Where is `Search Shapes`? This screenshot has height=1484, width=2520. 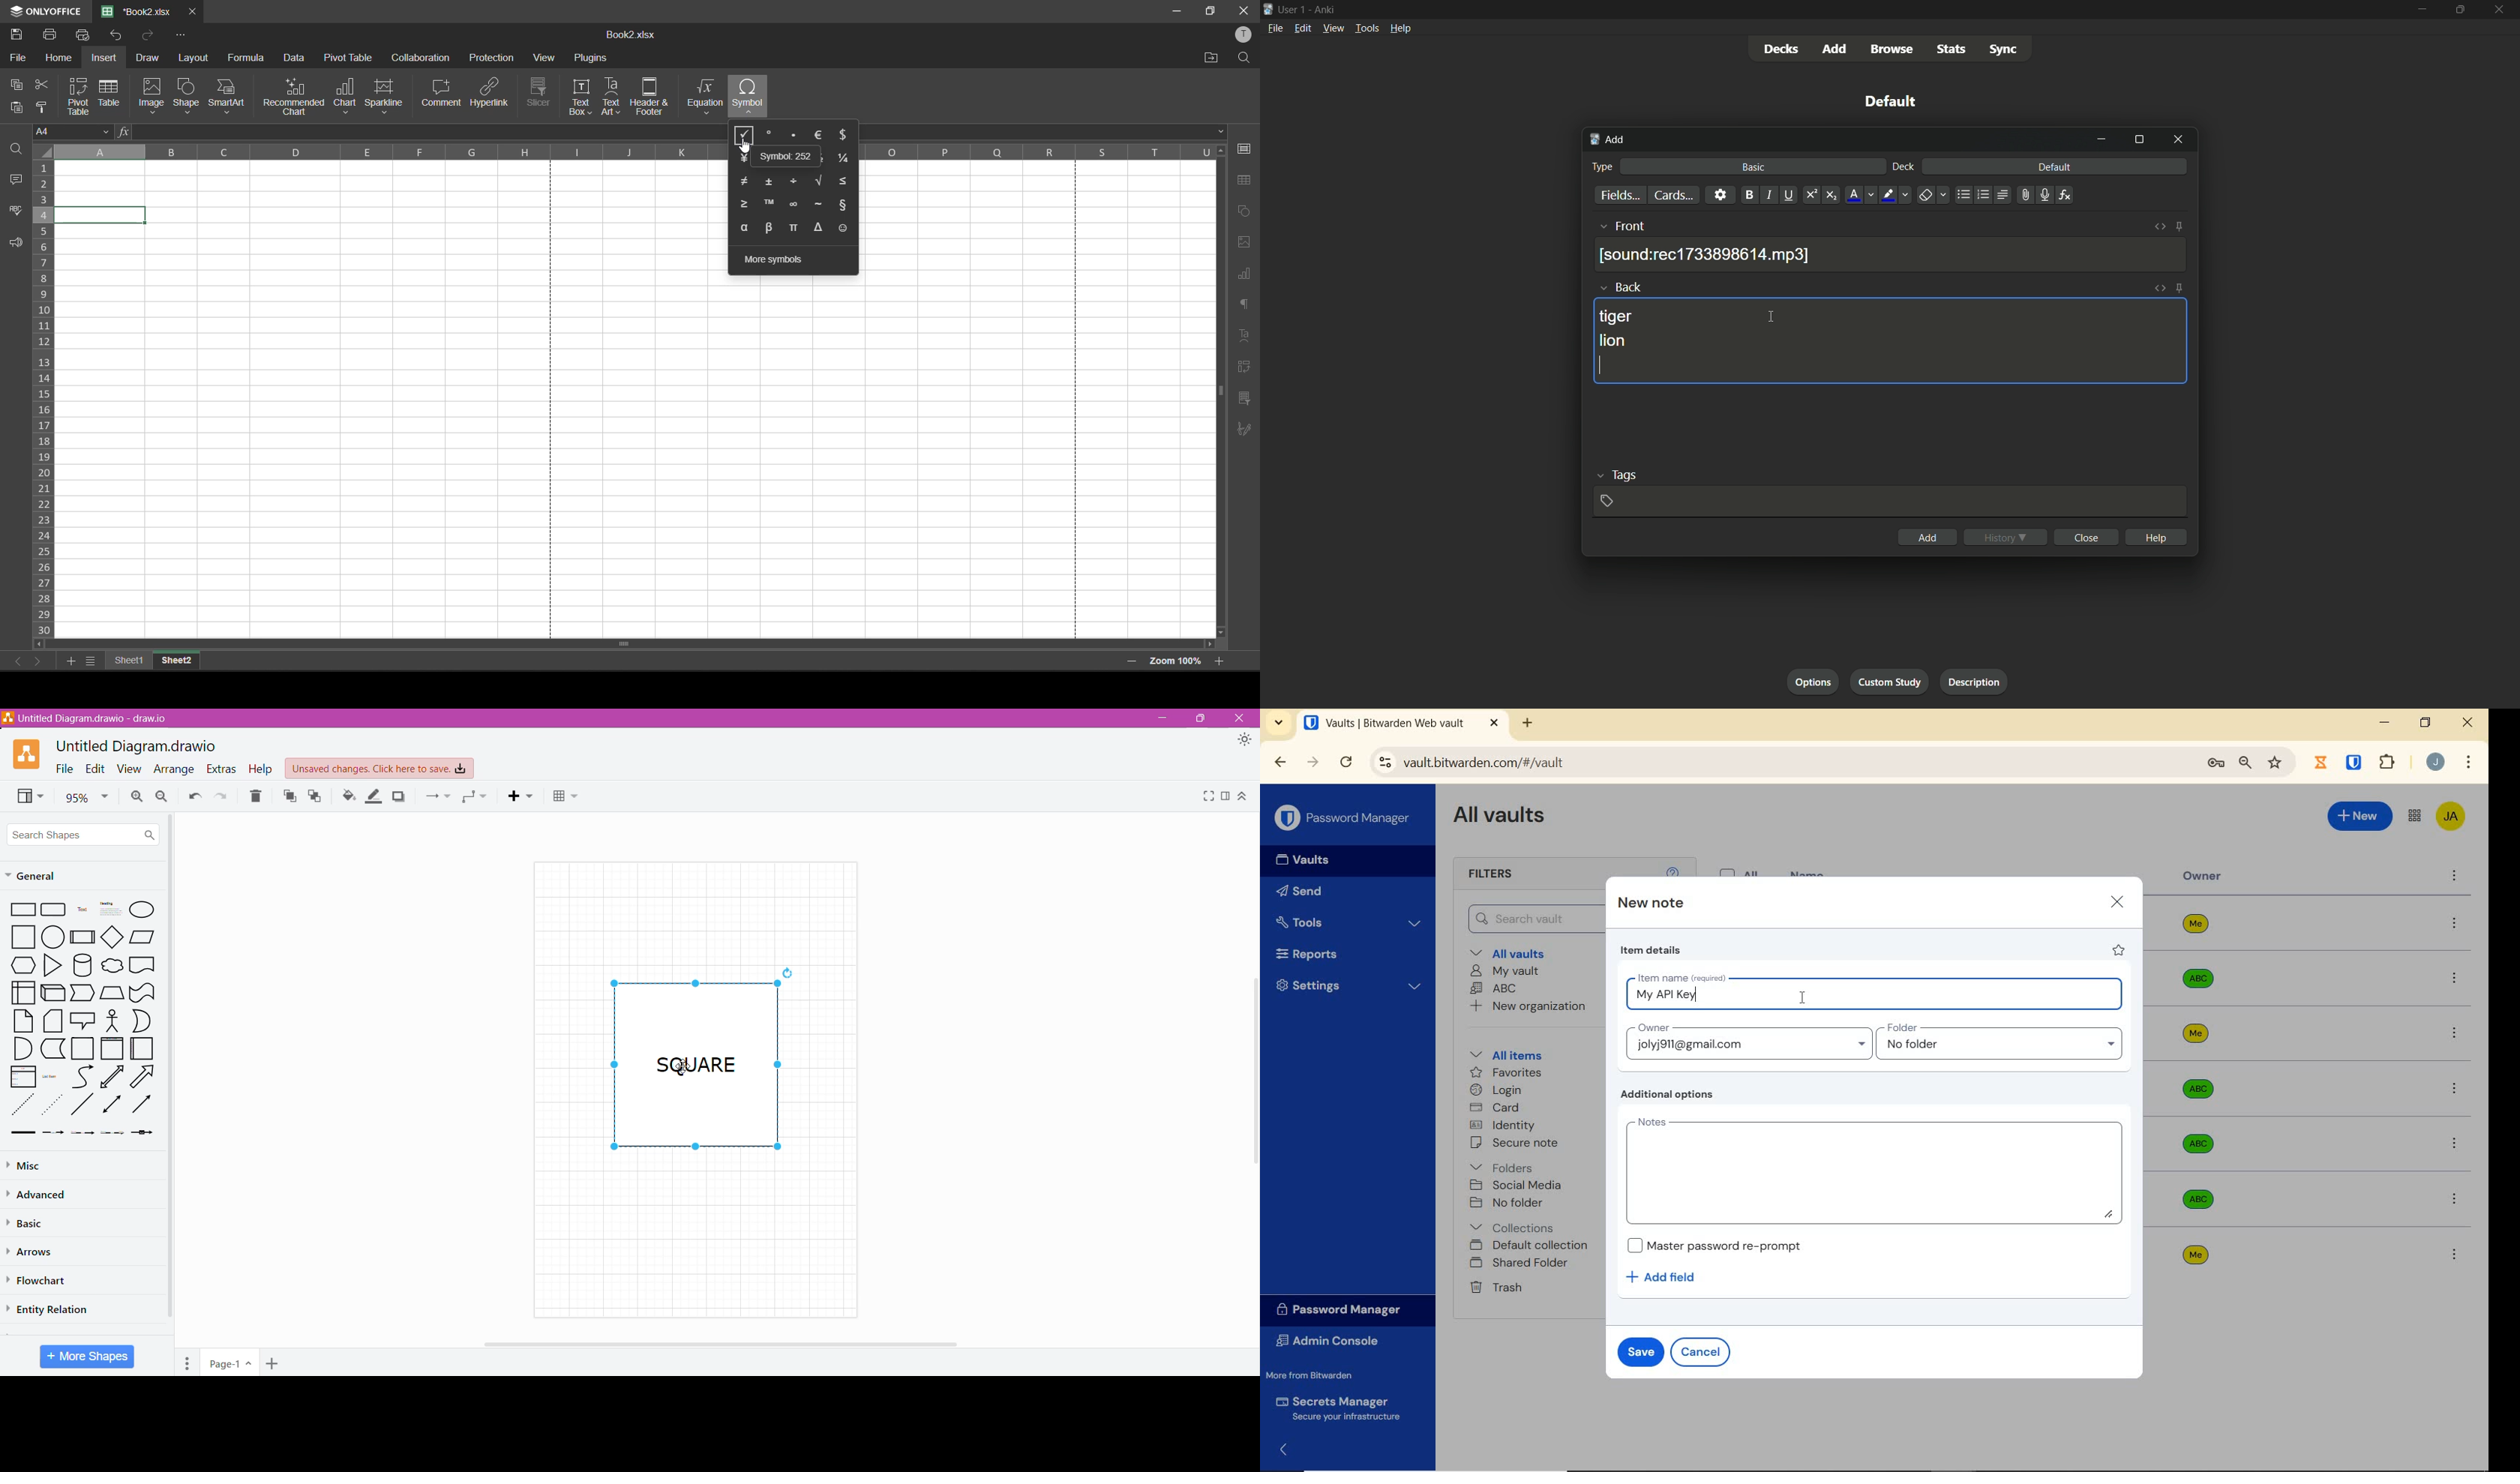
Search Shapes is located at coordinates (84, 834).